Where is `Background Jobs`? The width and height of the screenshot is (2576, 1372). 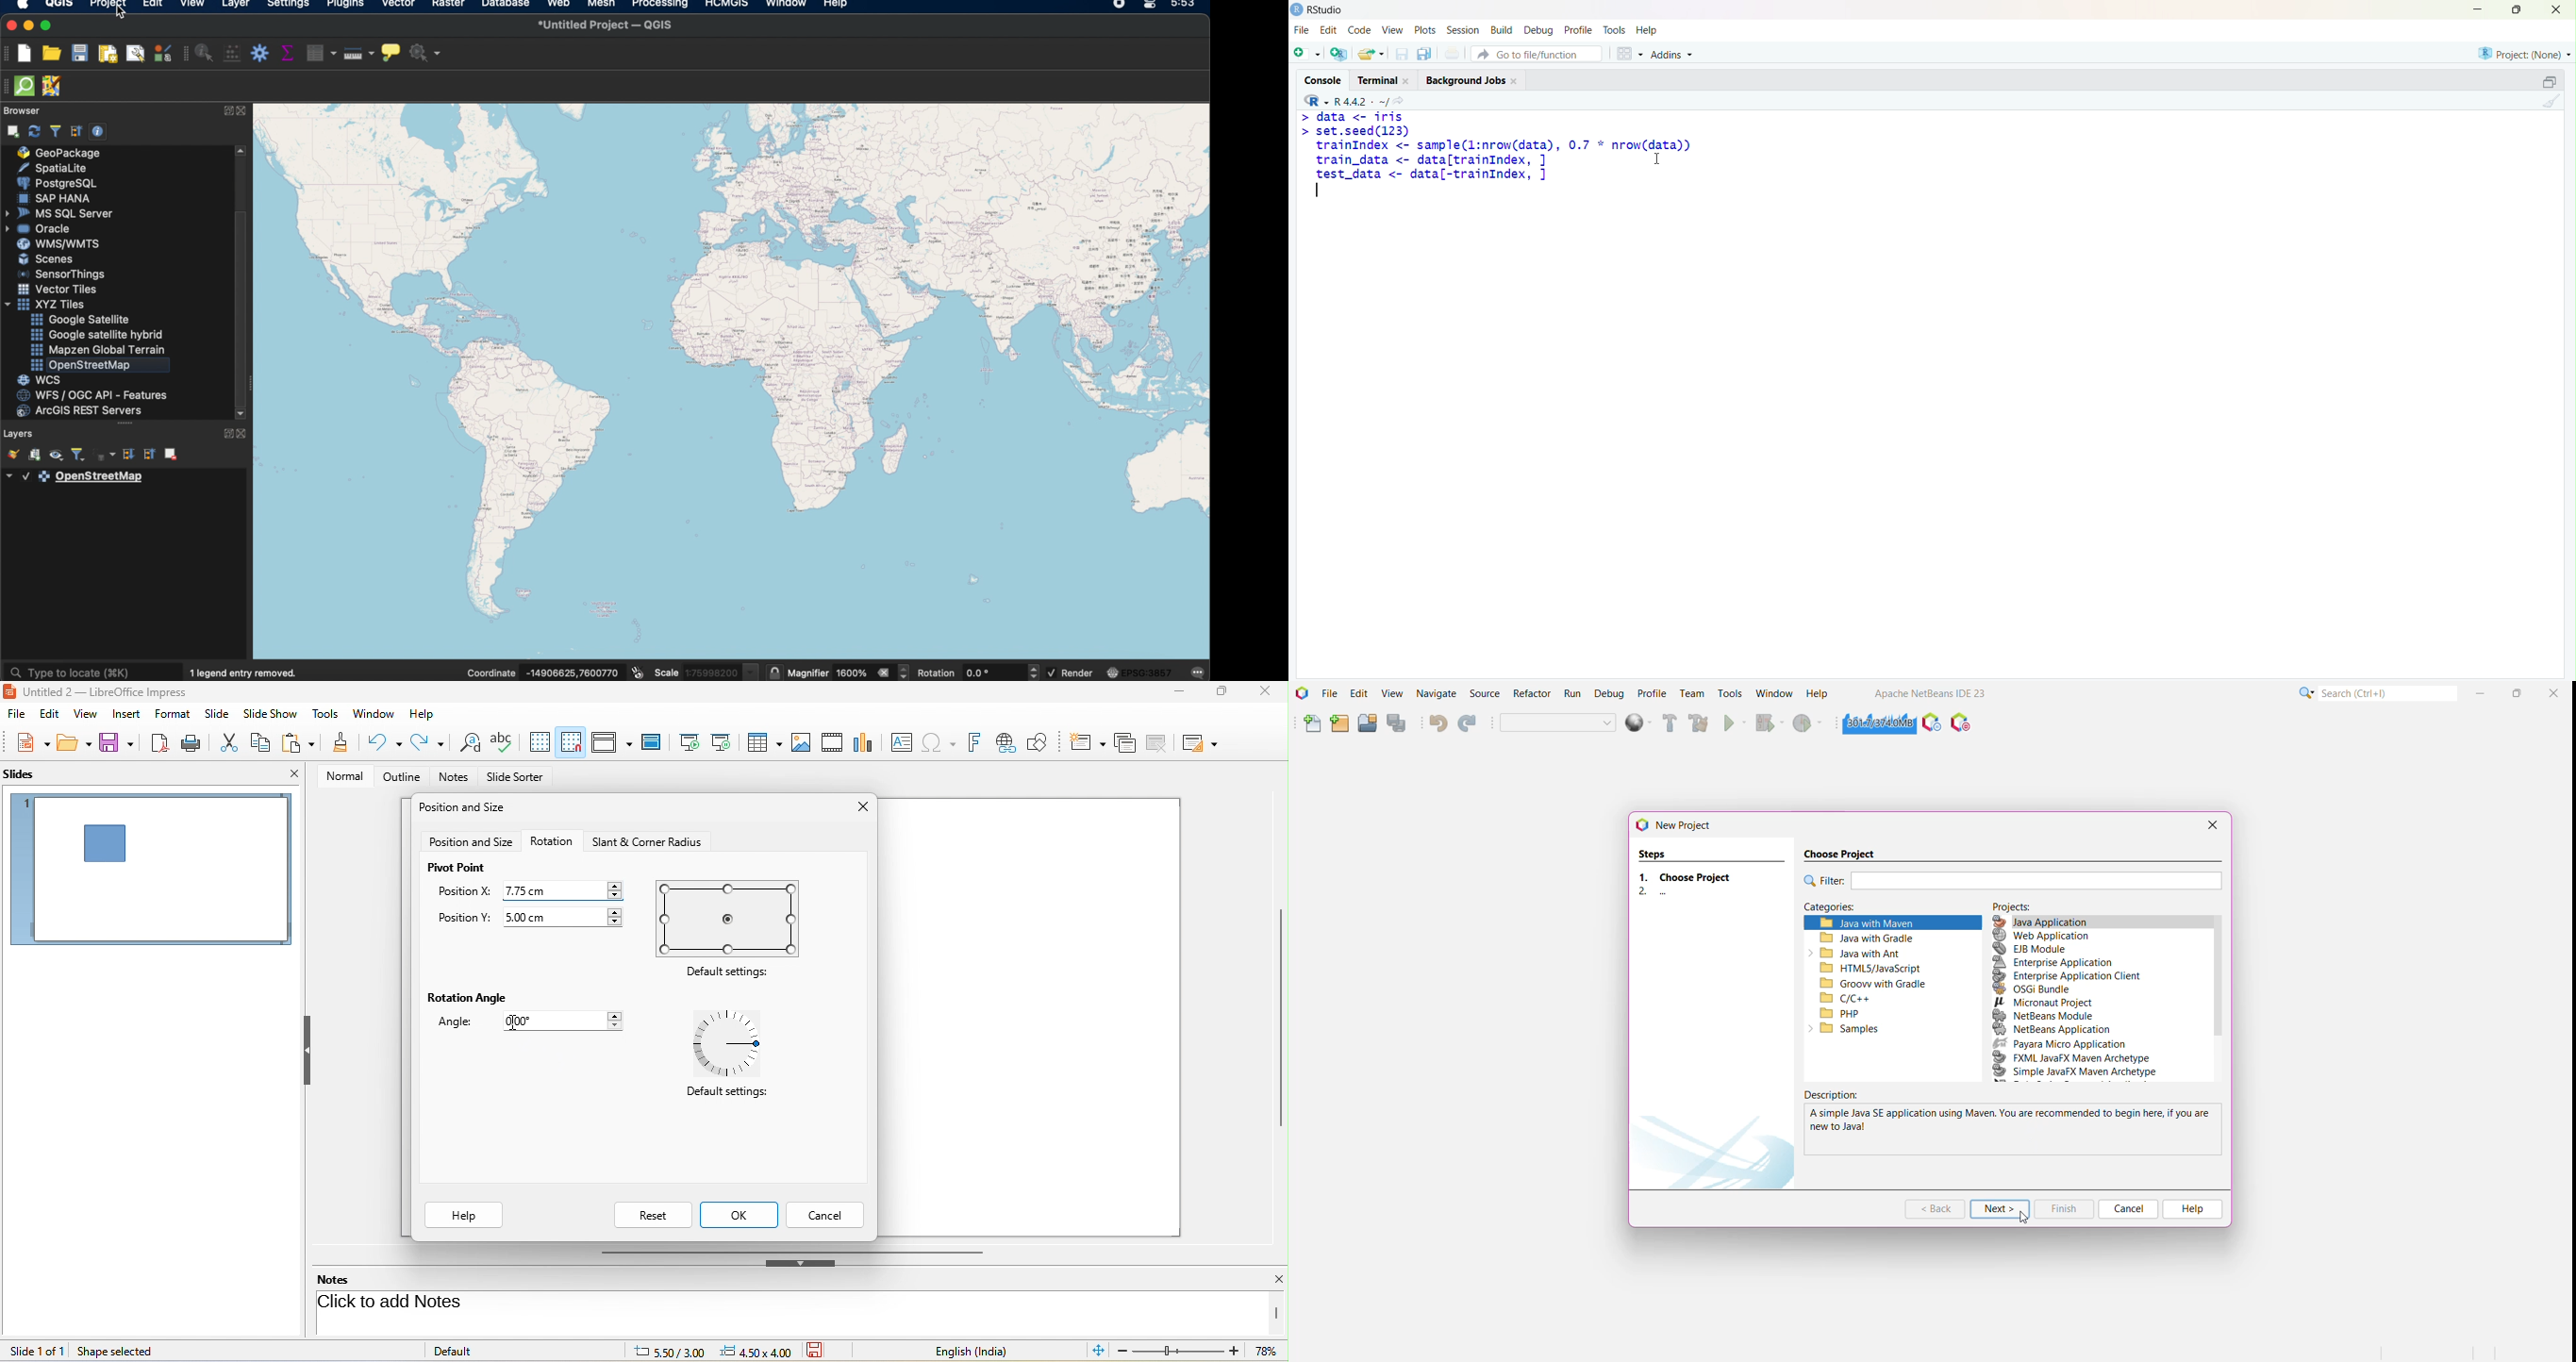 Background Jobs is located at coordinates (1472, 79).